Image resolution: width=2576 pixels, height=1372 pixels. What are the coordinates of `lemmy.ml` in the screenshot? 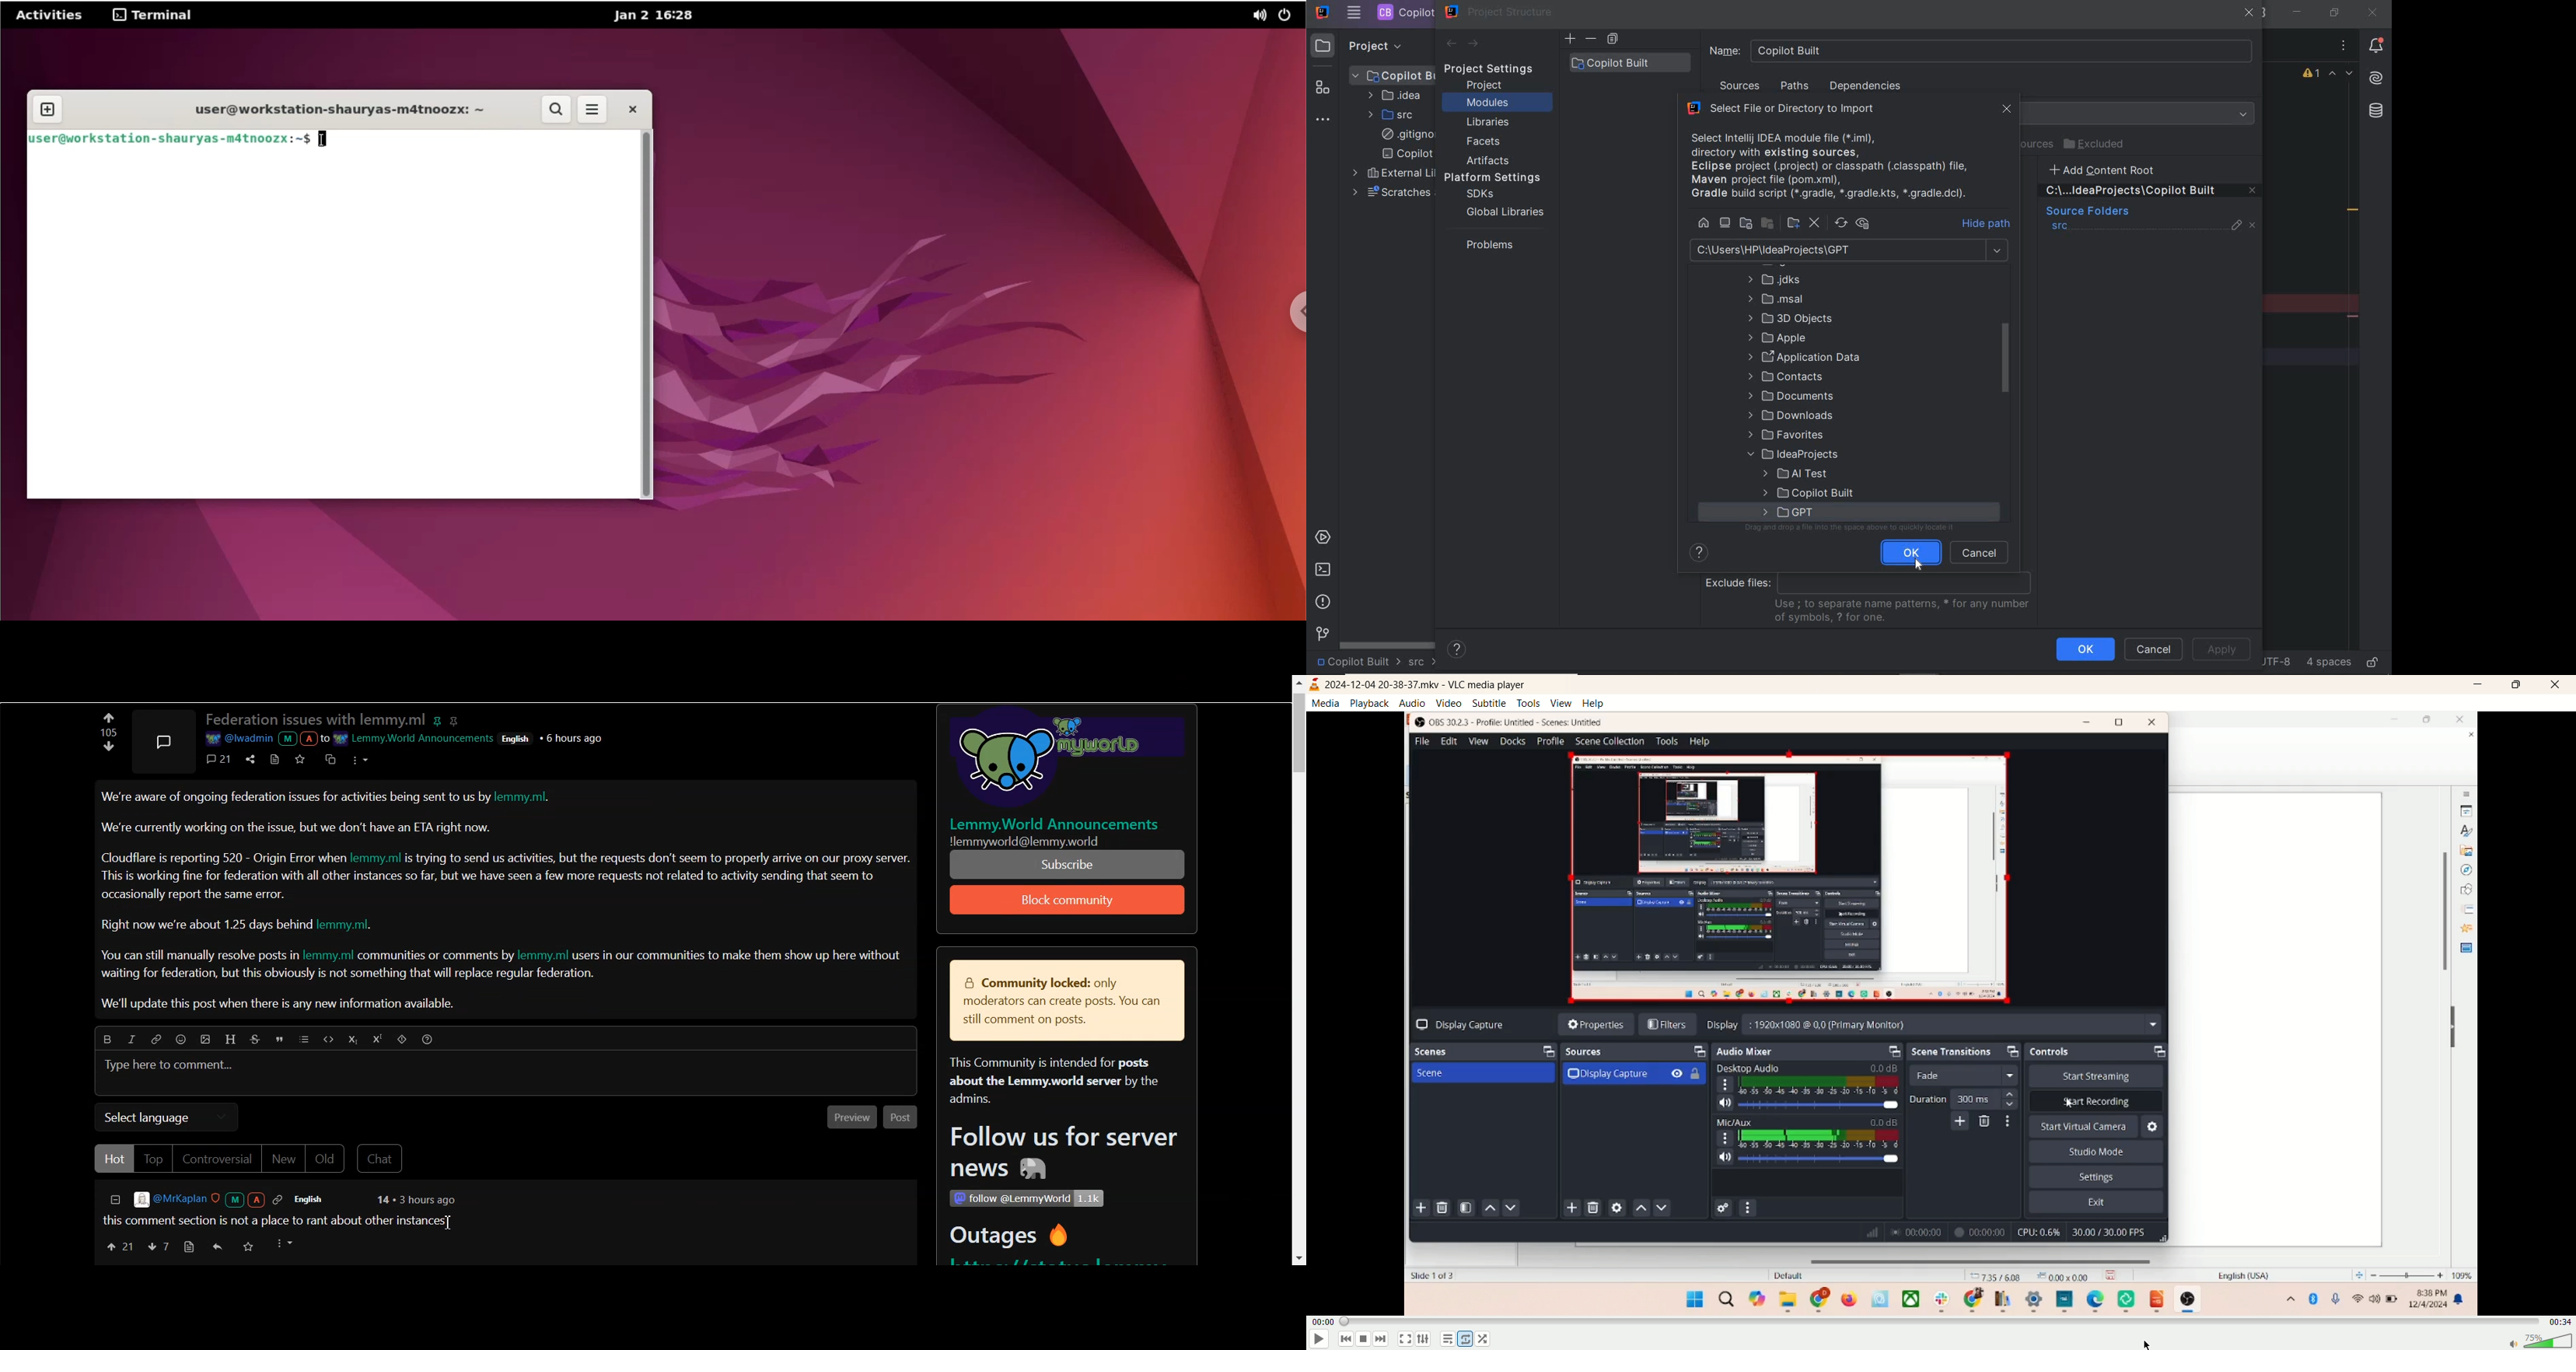 It's located at (328, 956).